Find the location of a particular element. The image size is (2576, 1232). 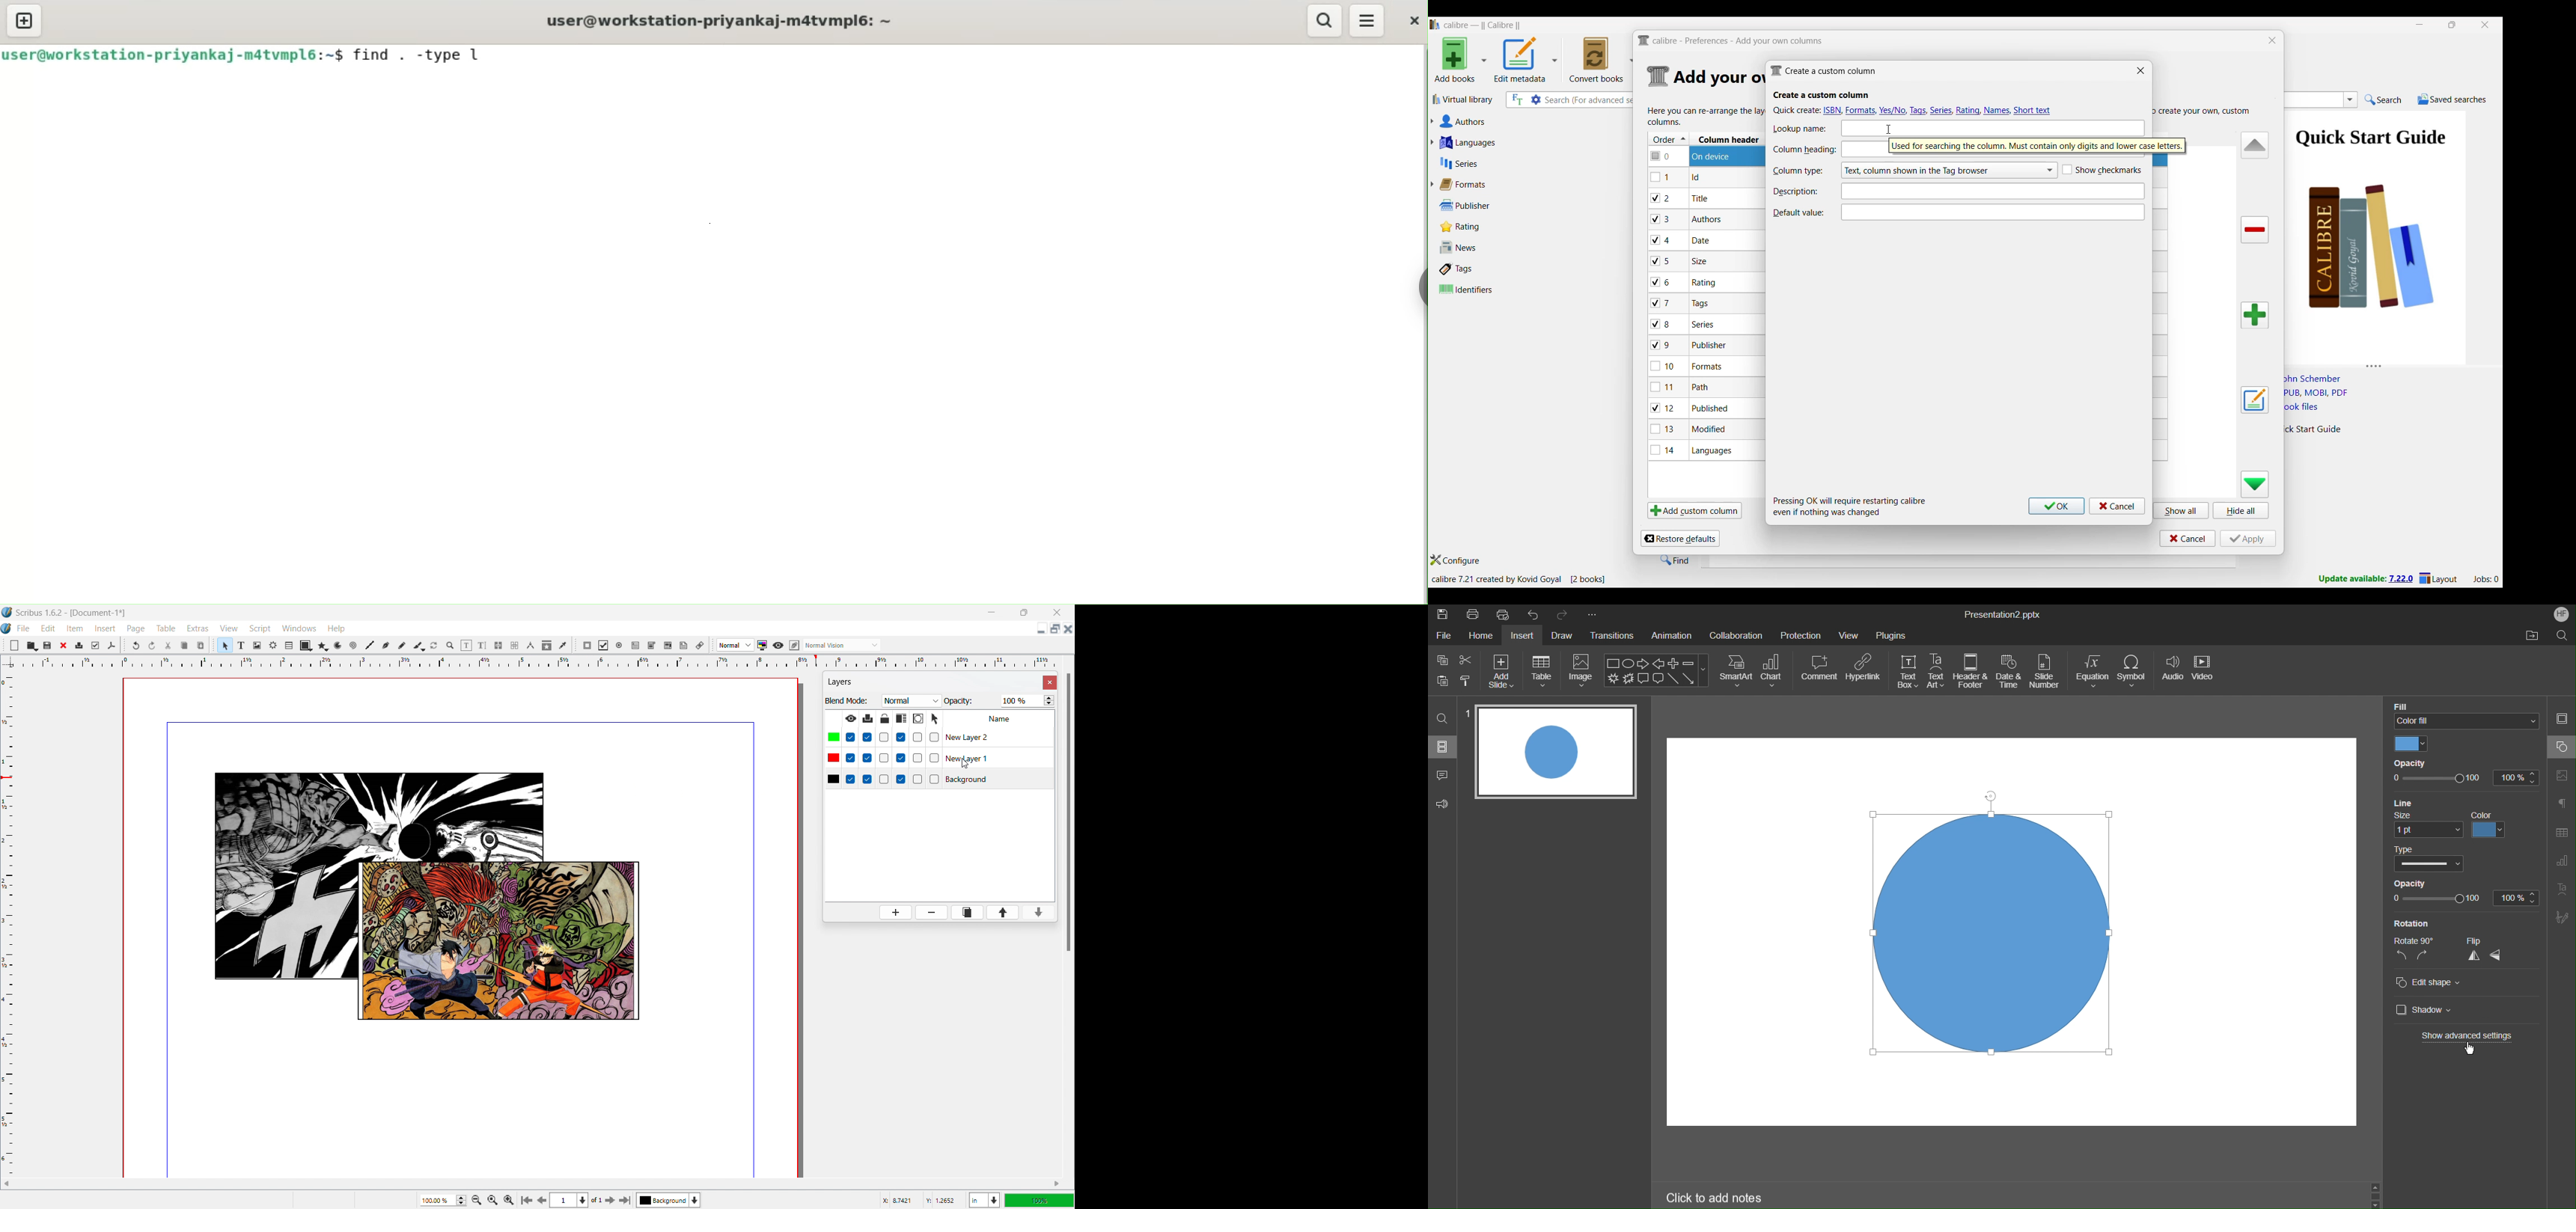

blend mode is located at coordinates (912, 701).